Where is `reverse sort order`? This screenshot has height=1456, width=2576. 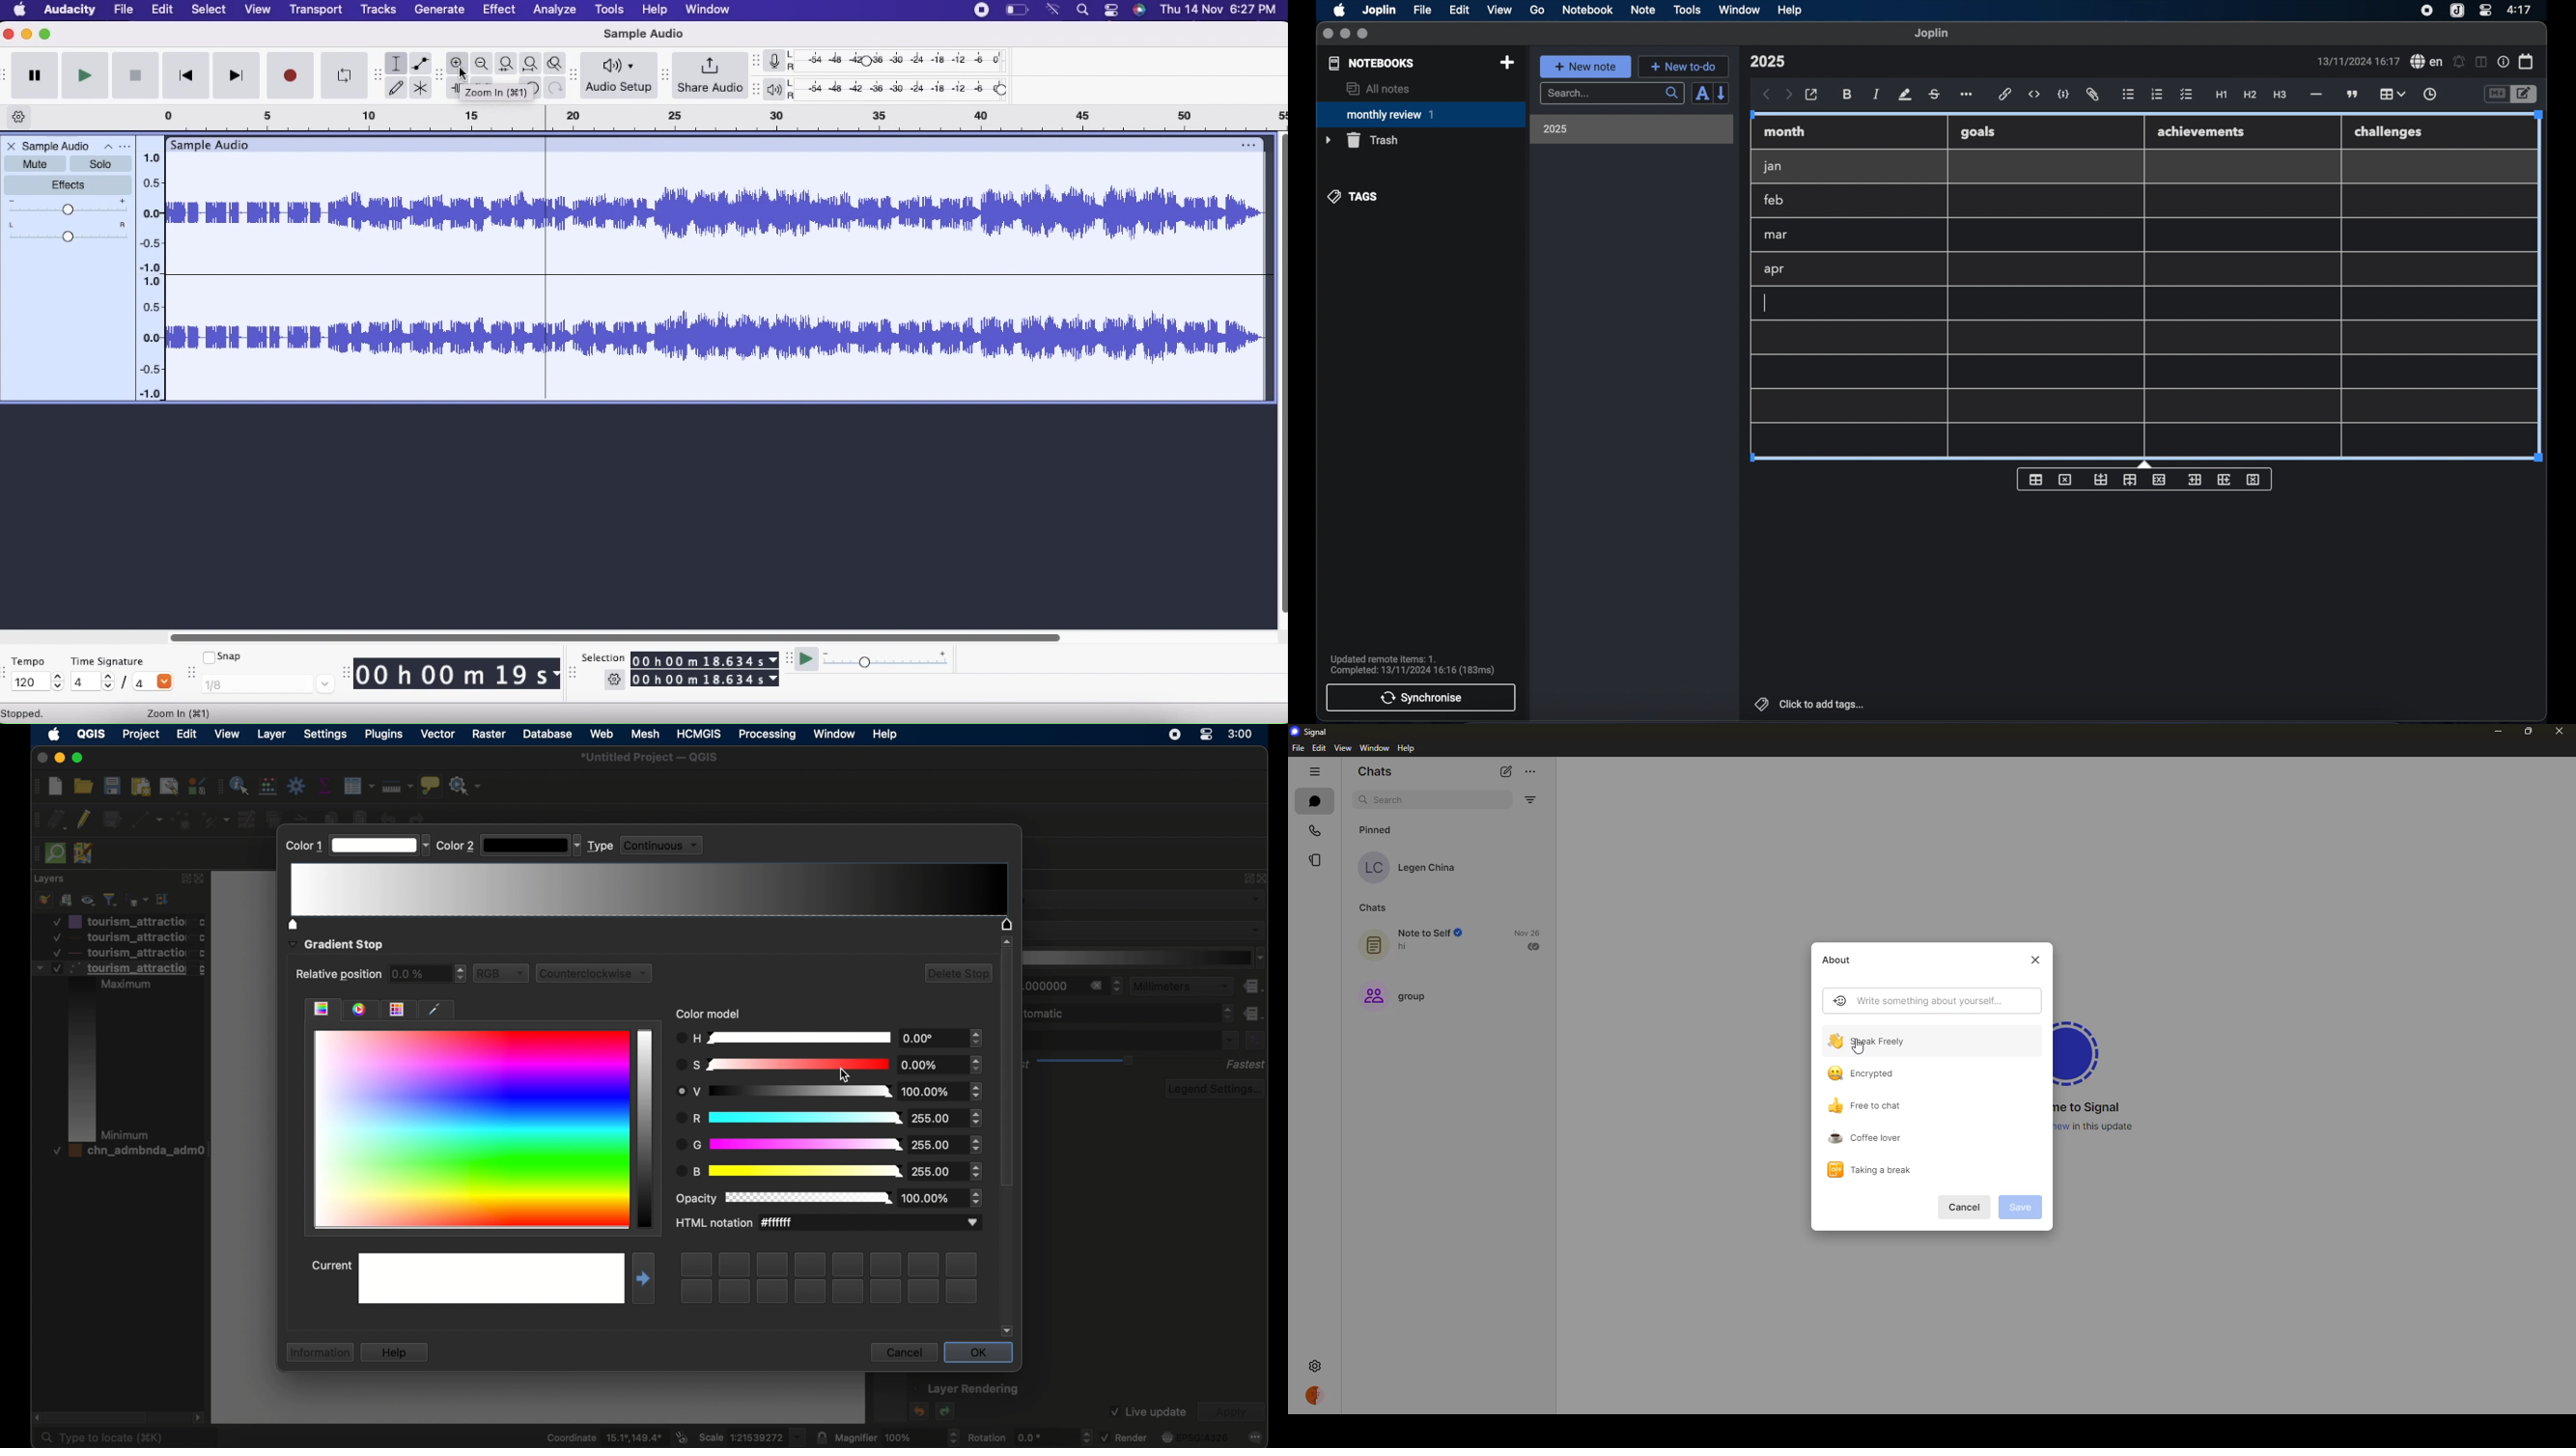
reverse sort order is located at coordinates (1722, 93).